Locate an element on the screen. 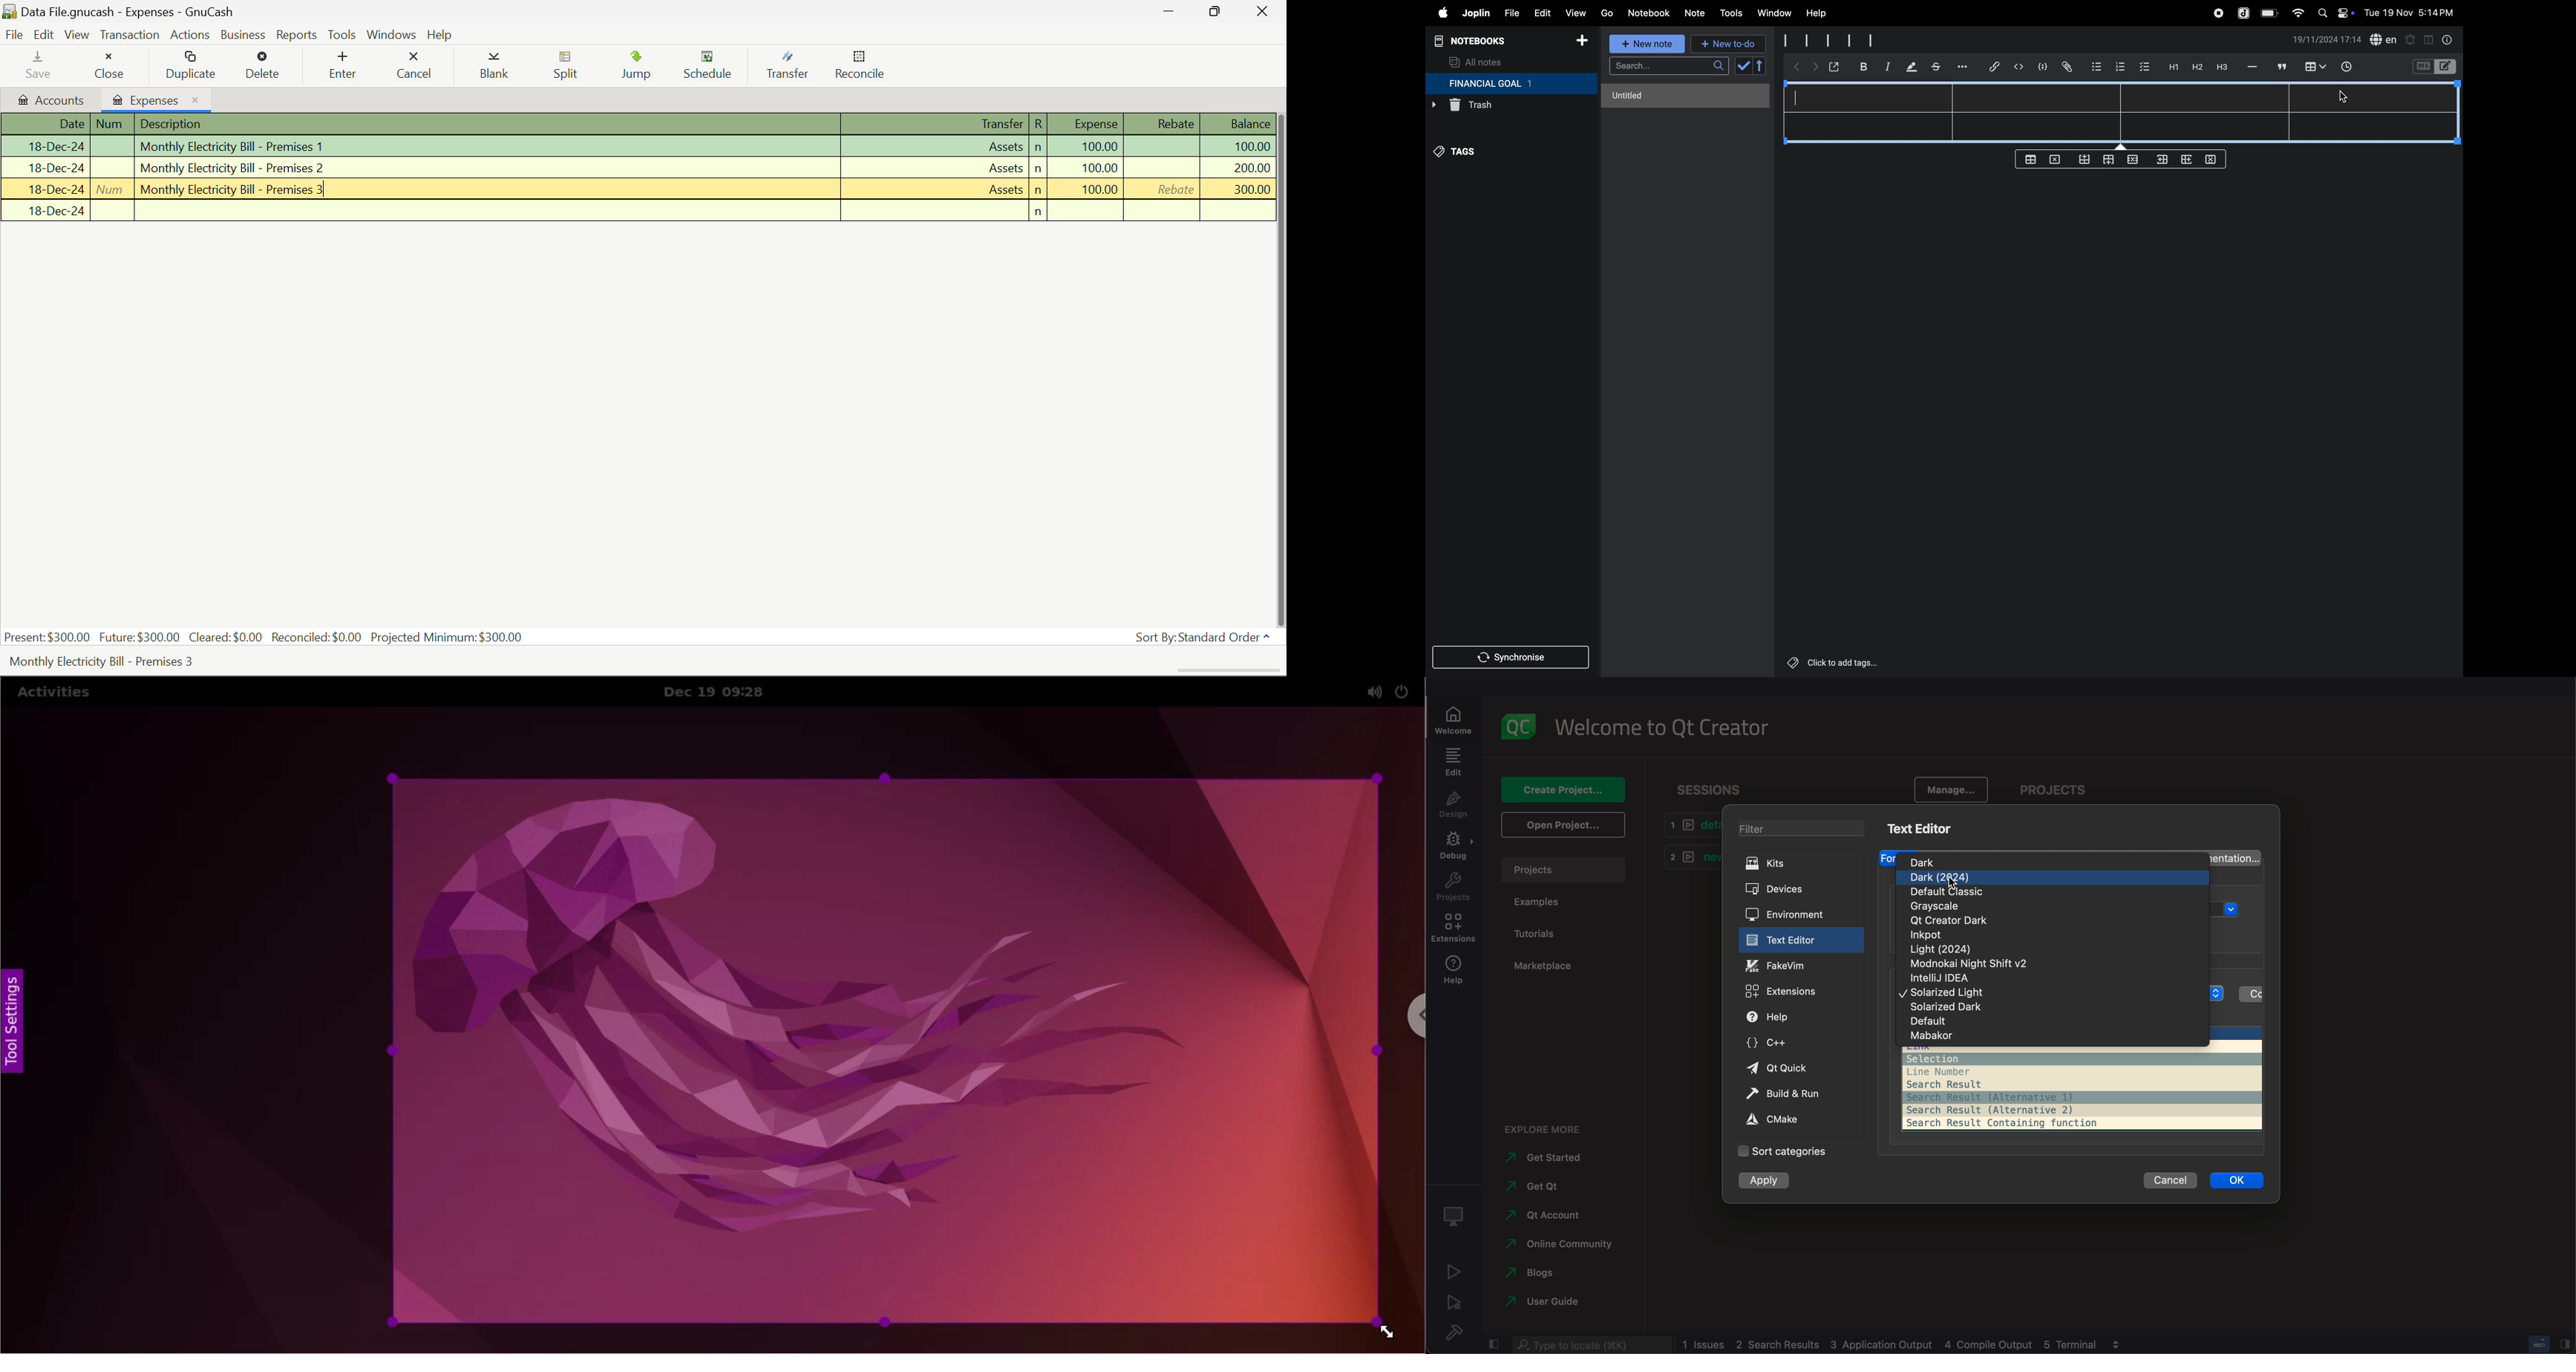 Image resolution: width=2576 pixels, height=1372 pixels. tools is located at coordinates (1730, 13).